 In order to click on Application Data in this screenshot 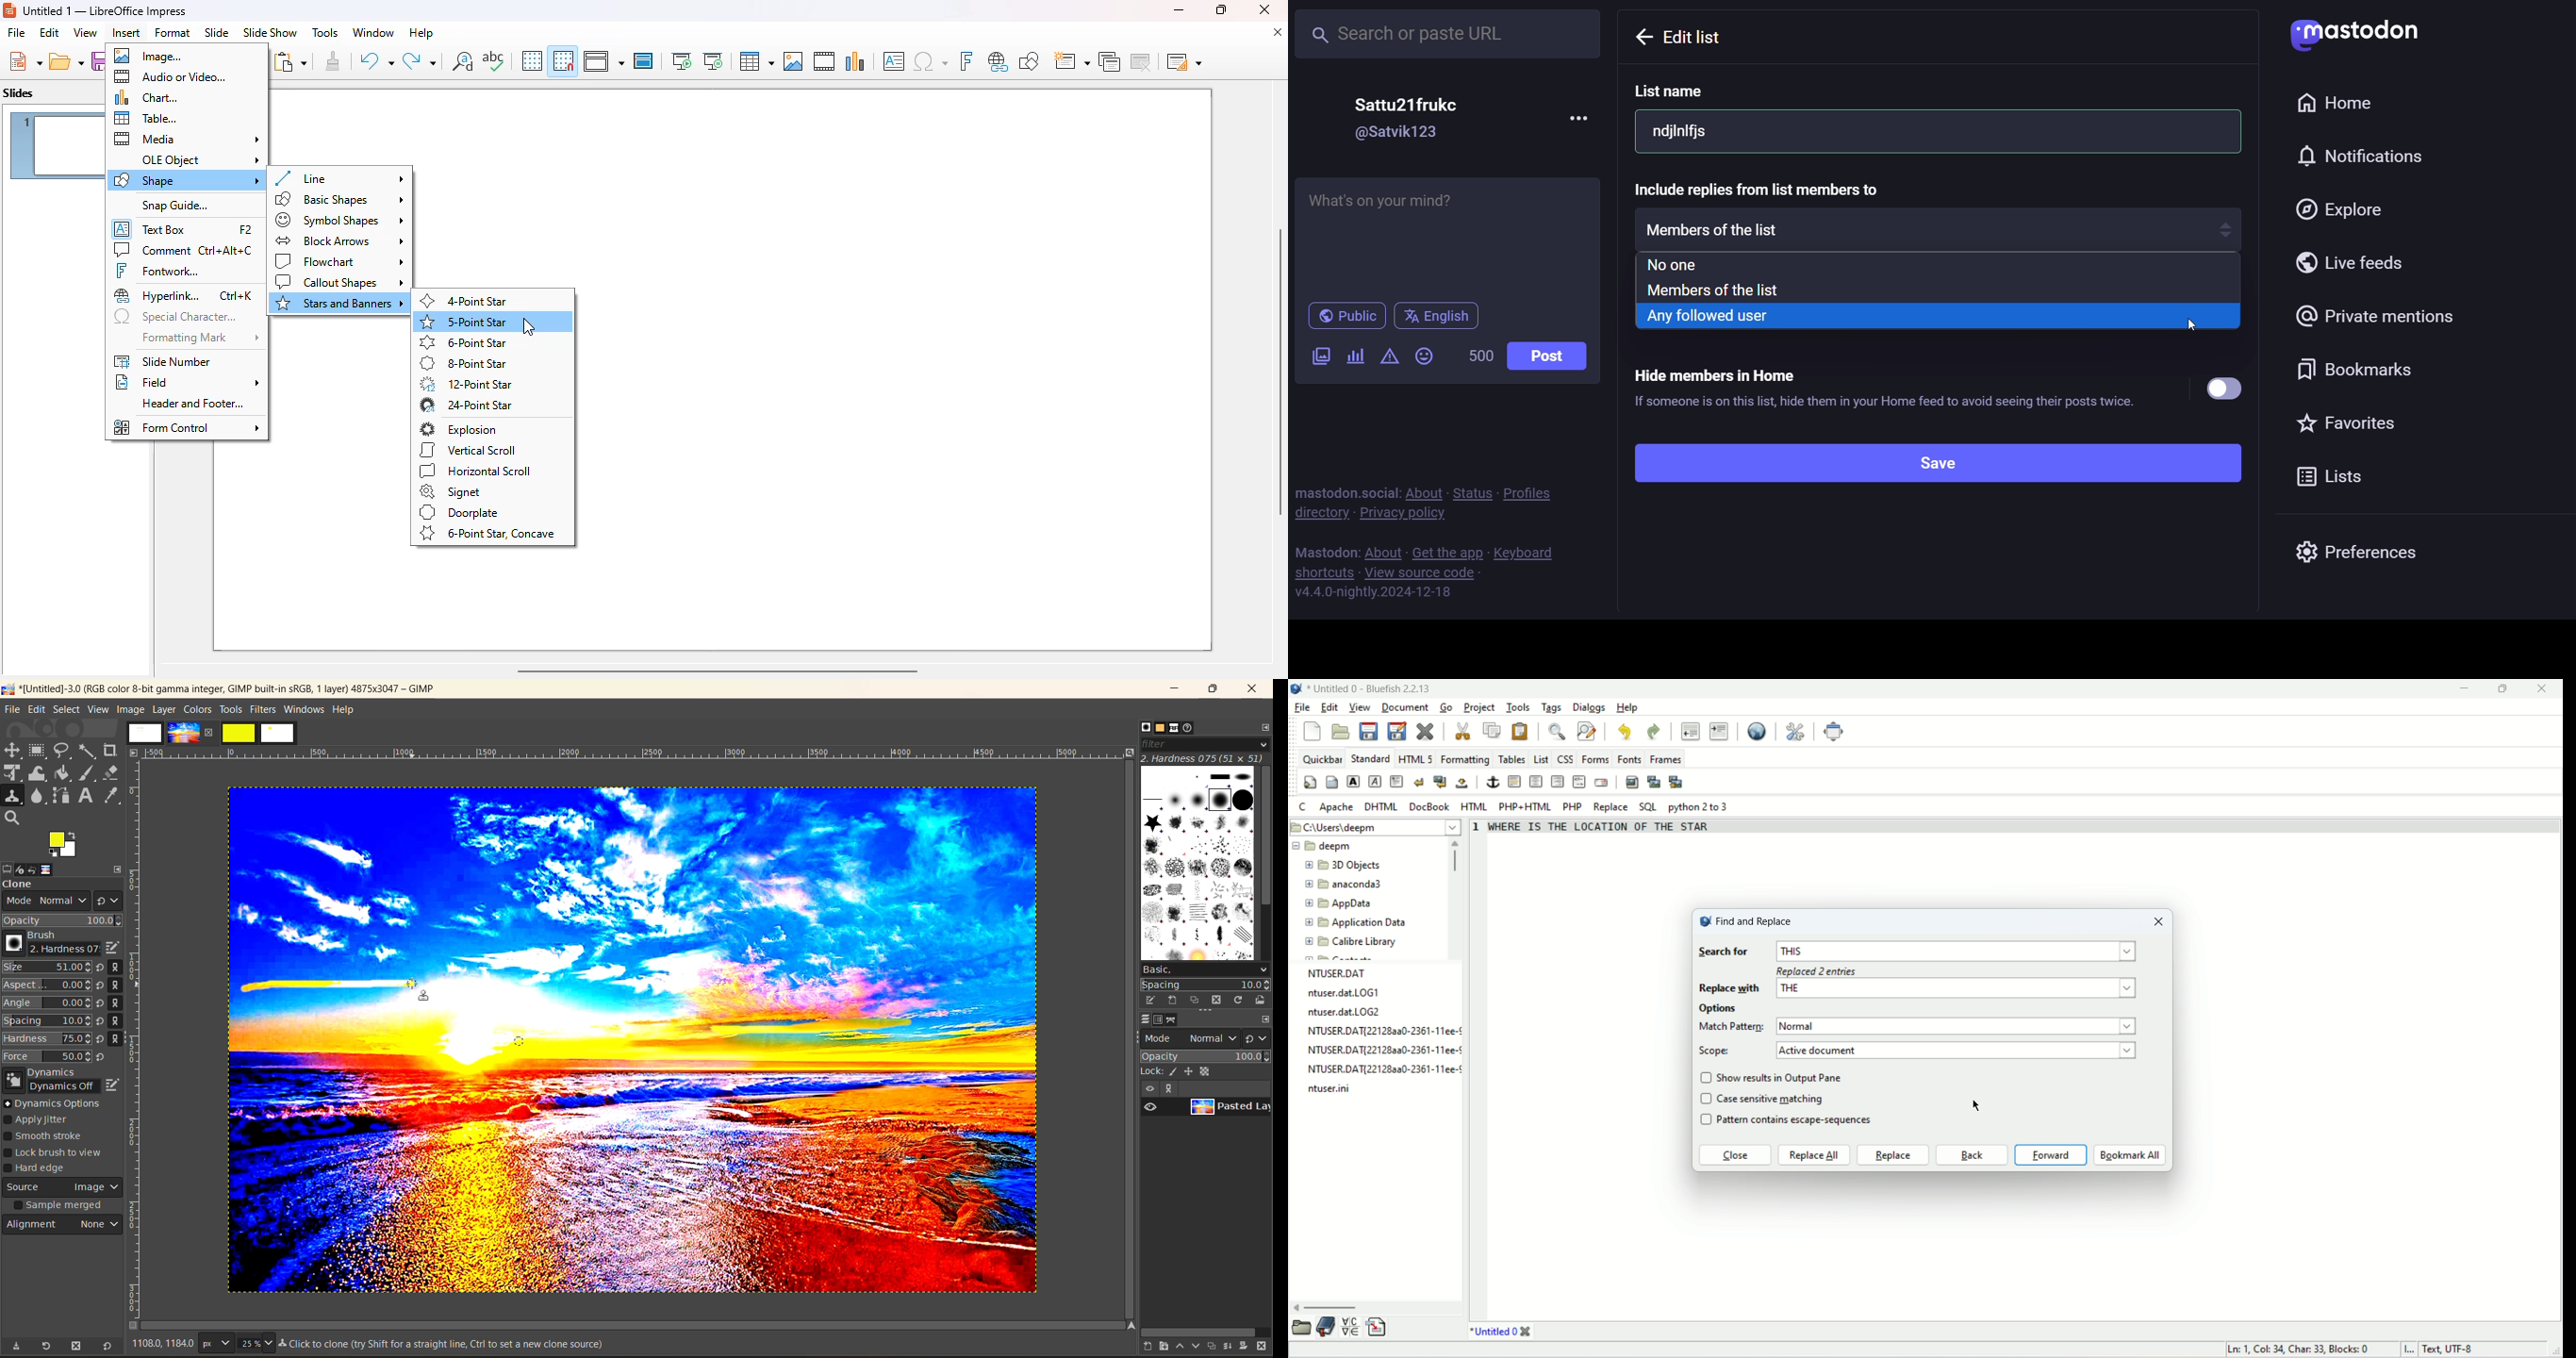, I will do `click(1355, 923)`.